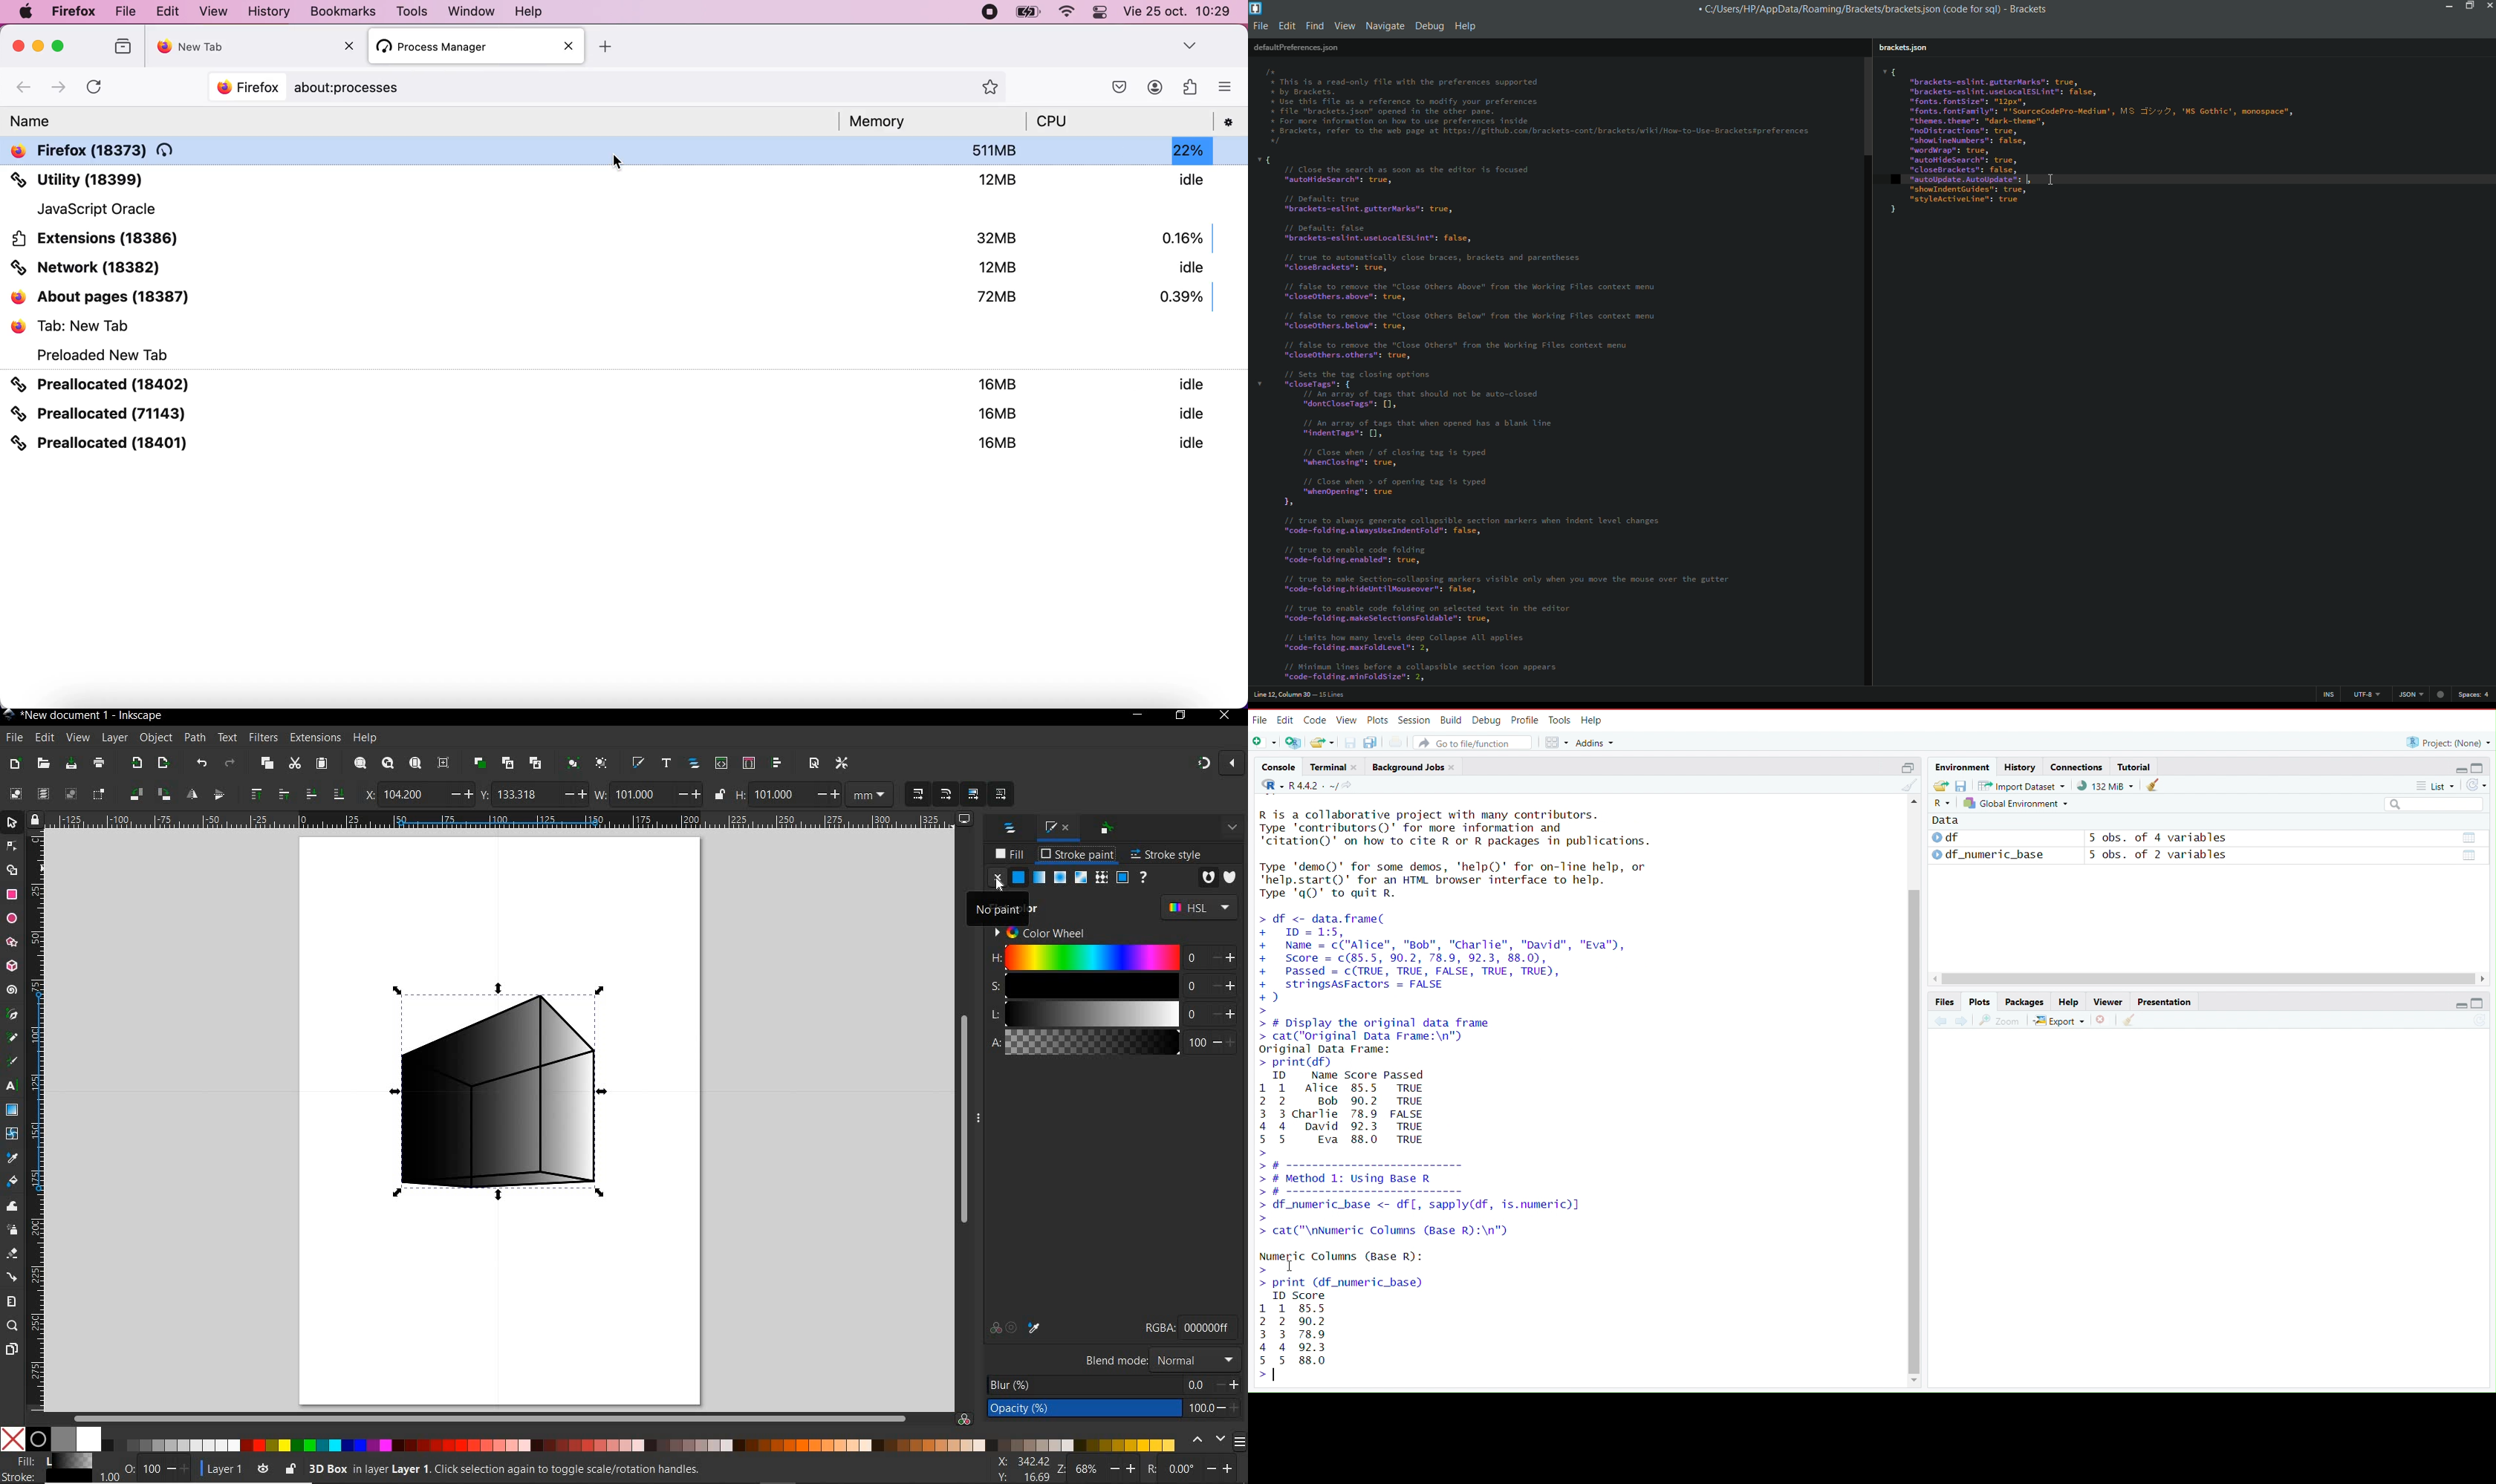 This screenshot has height=1484, width=2520. Describe the element at coordinates (1937, 837) in the screenshot. I see `play` at that location.